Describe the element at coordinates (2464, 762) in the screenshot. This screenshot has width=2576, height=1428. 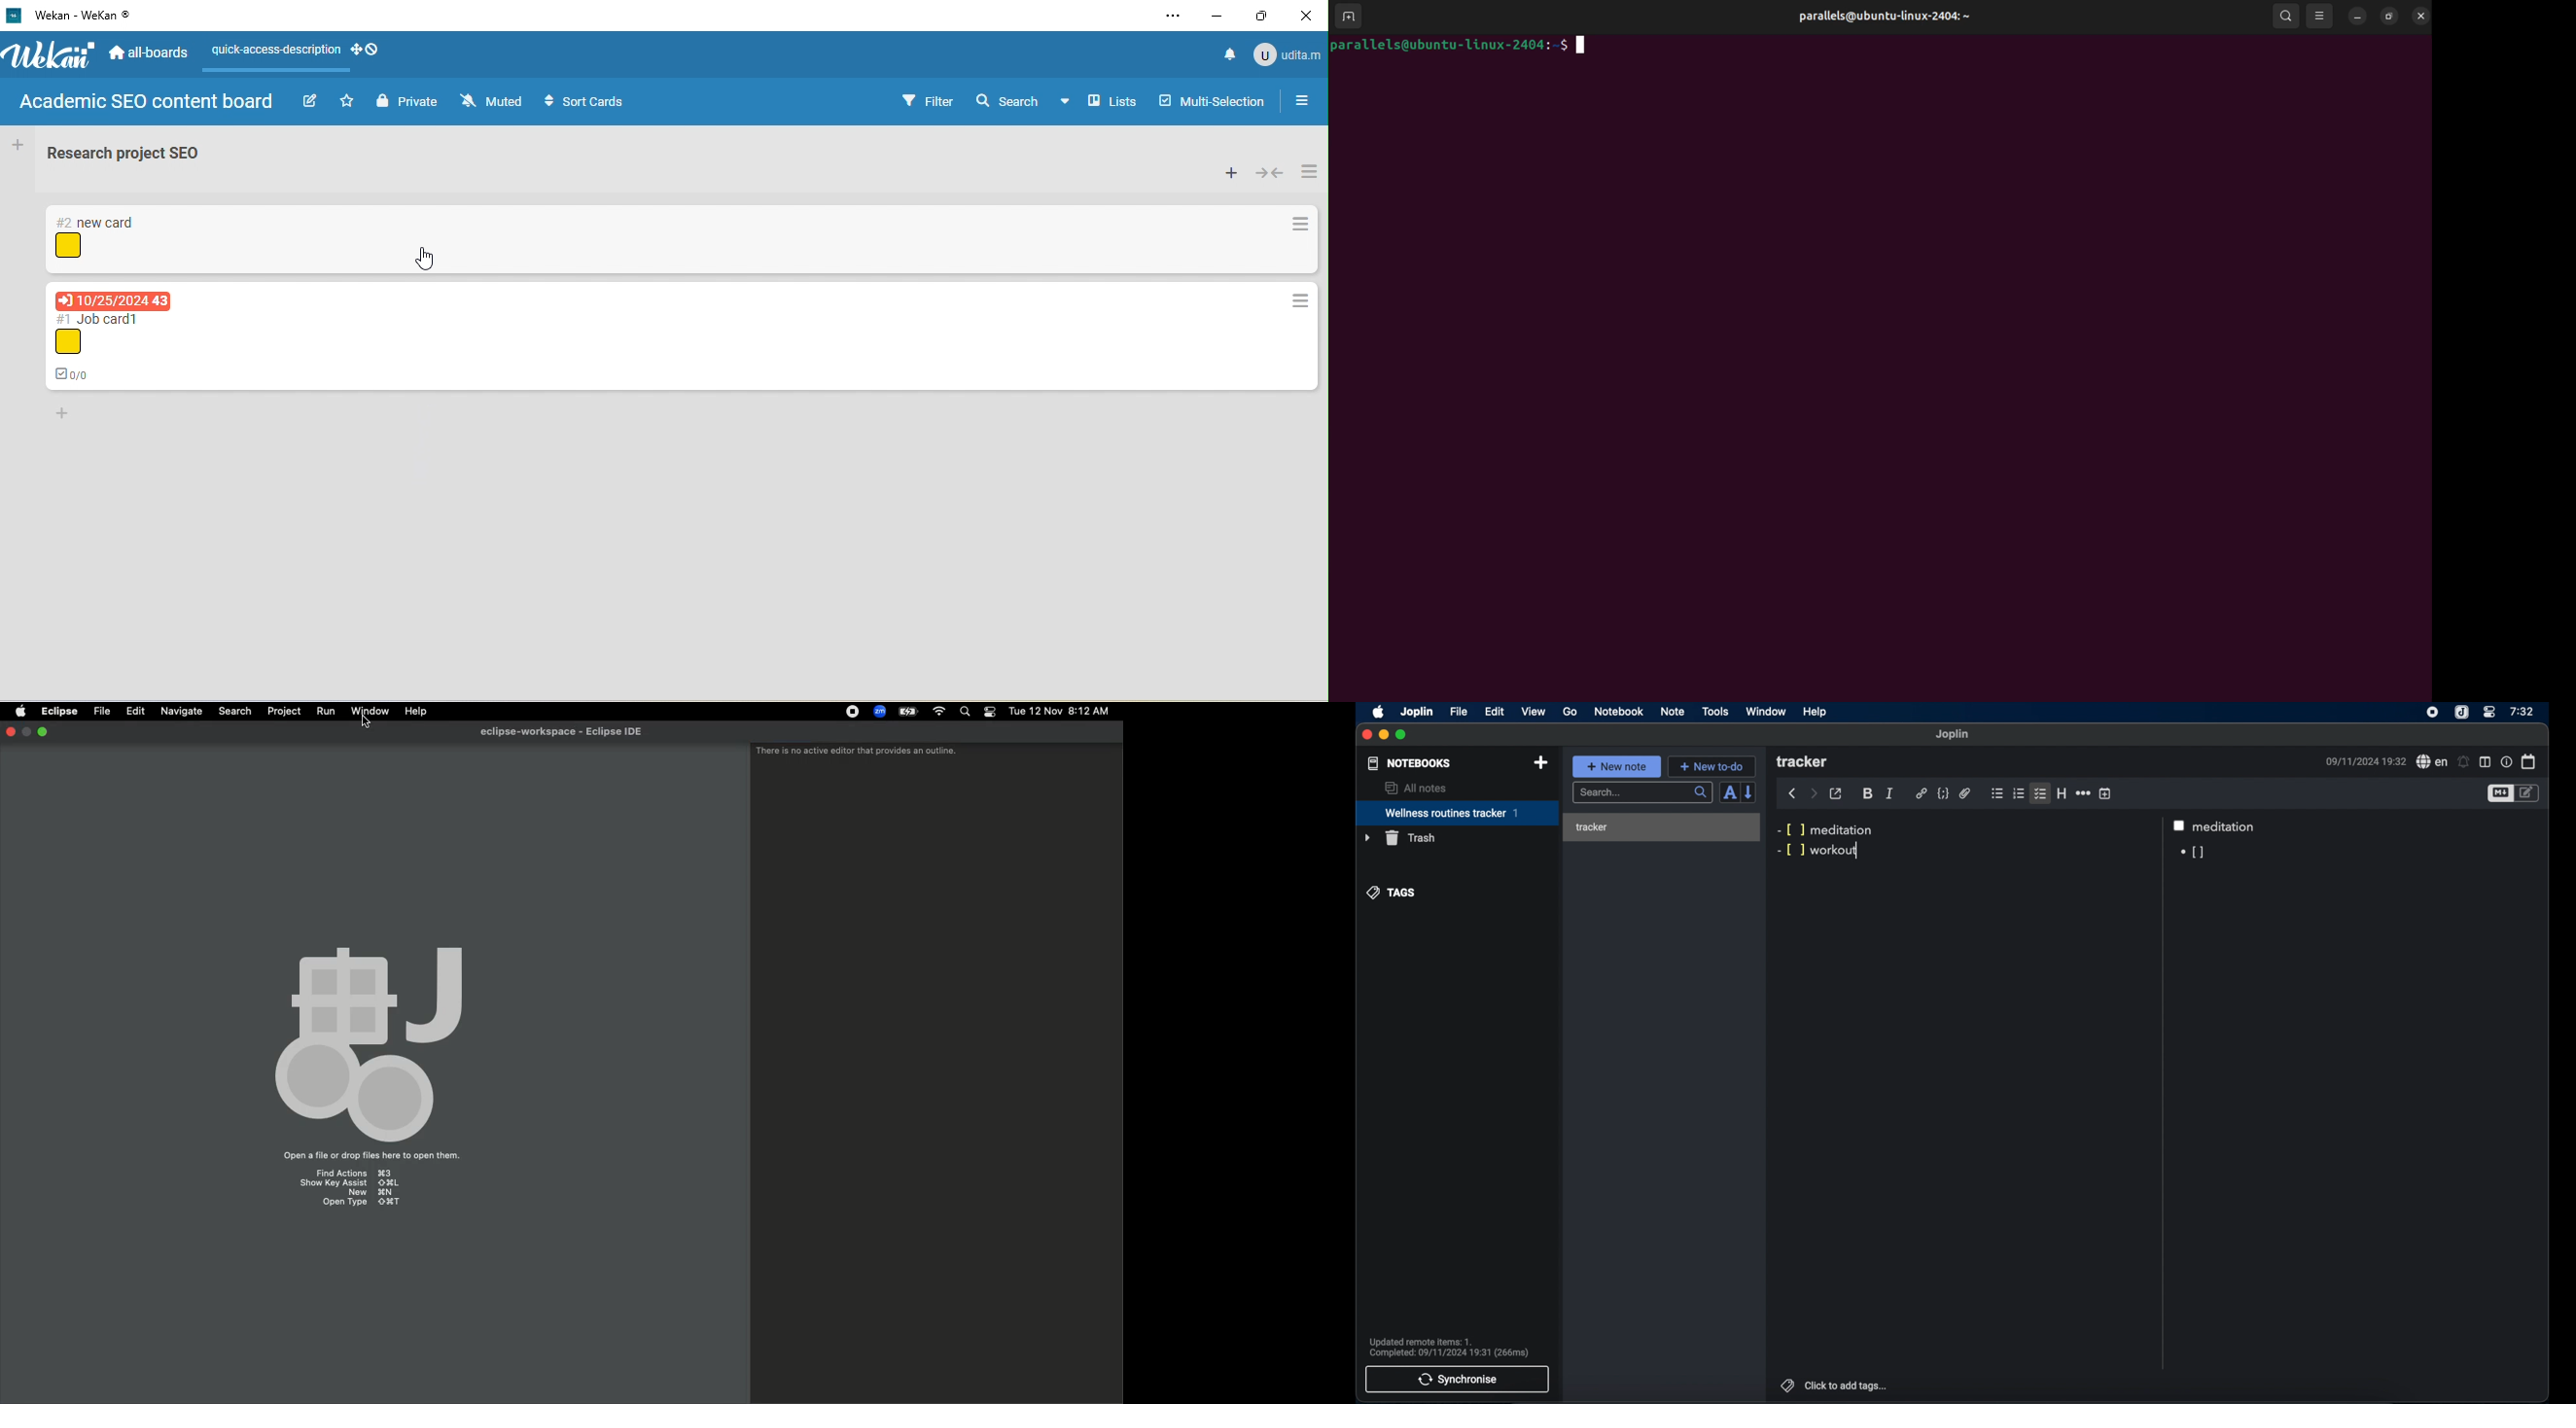
I see `set alarms` at that location.